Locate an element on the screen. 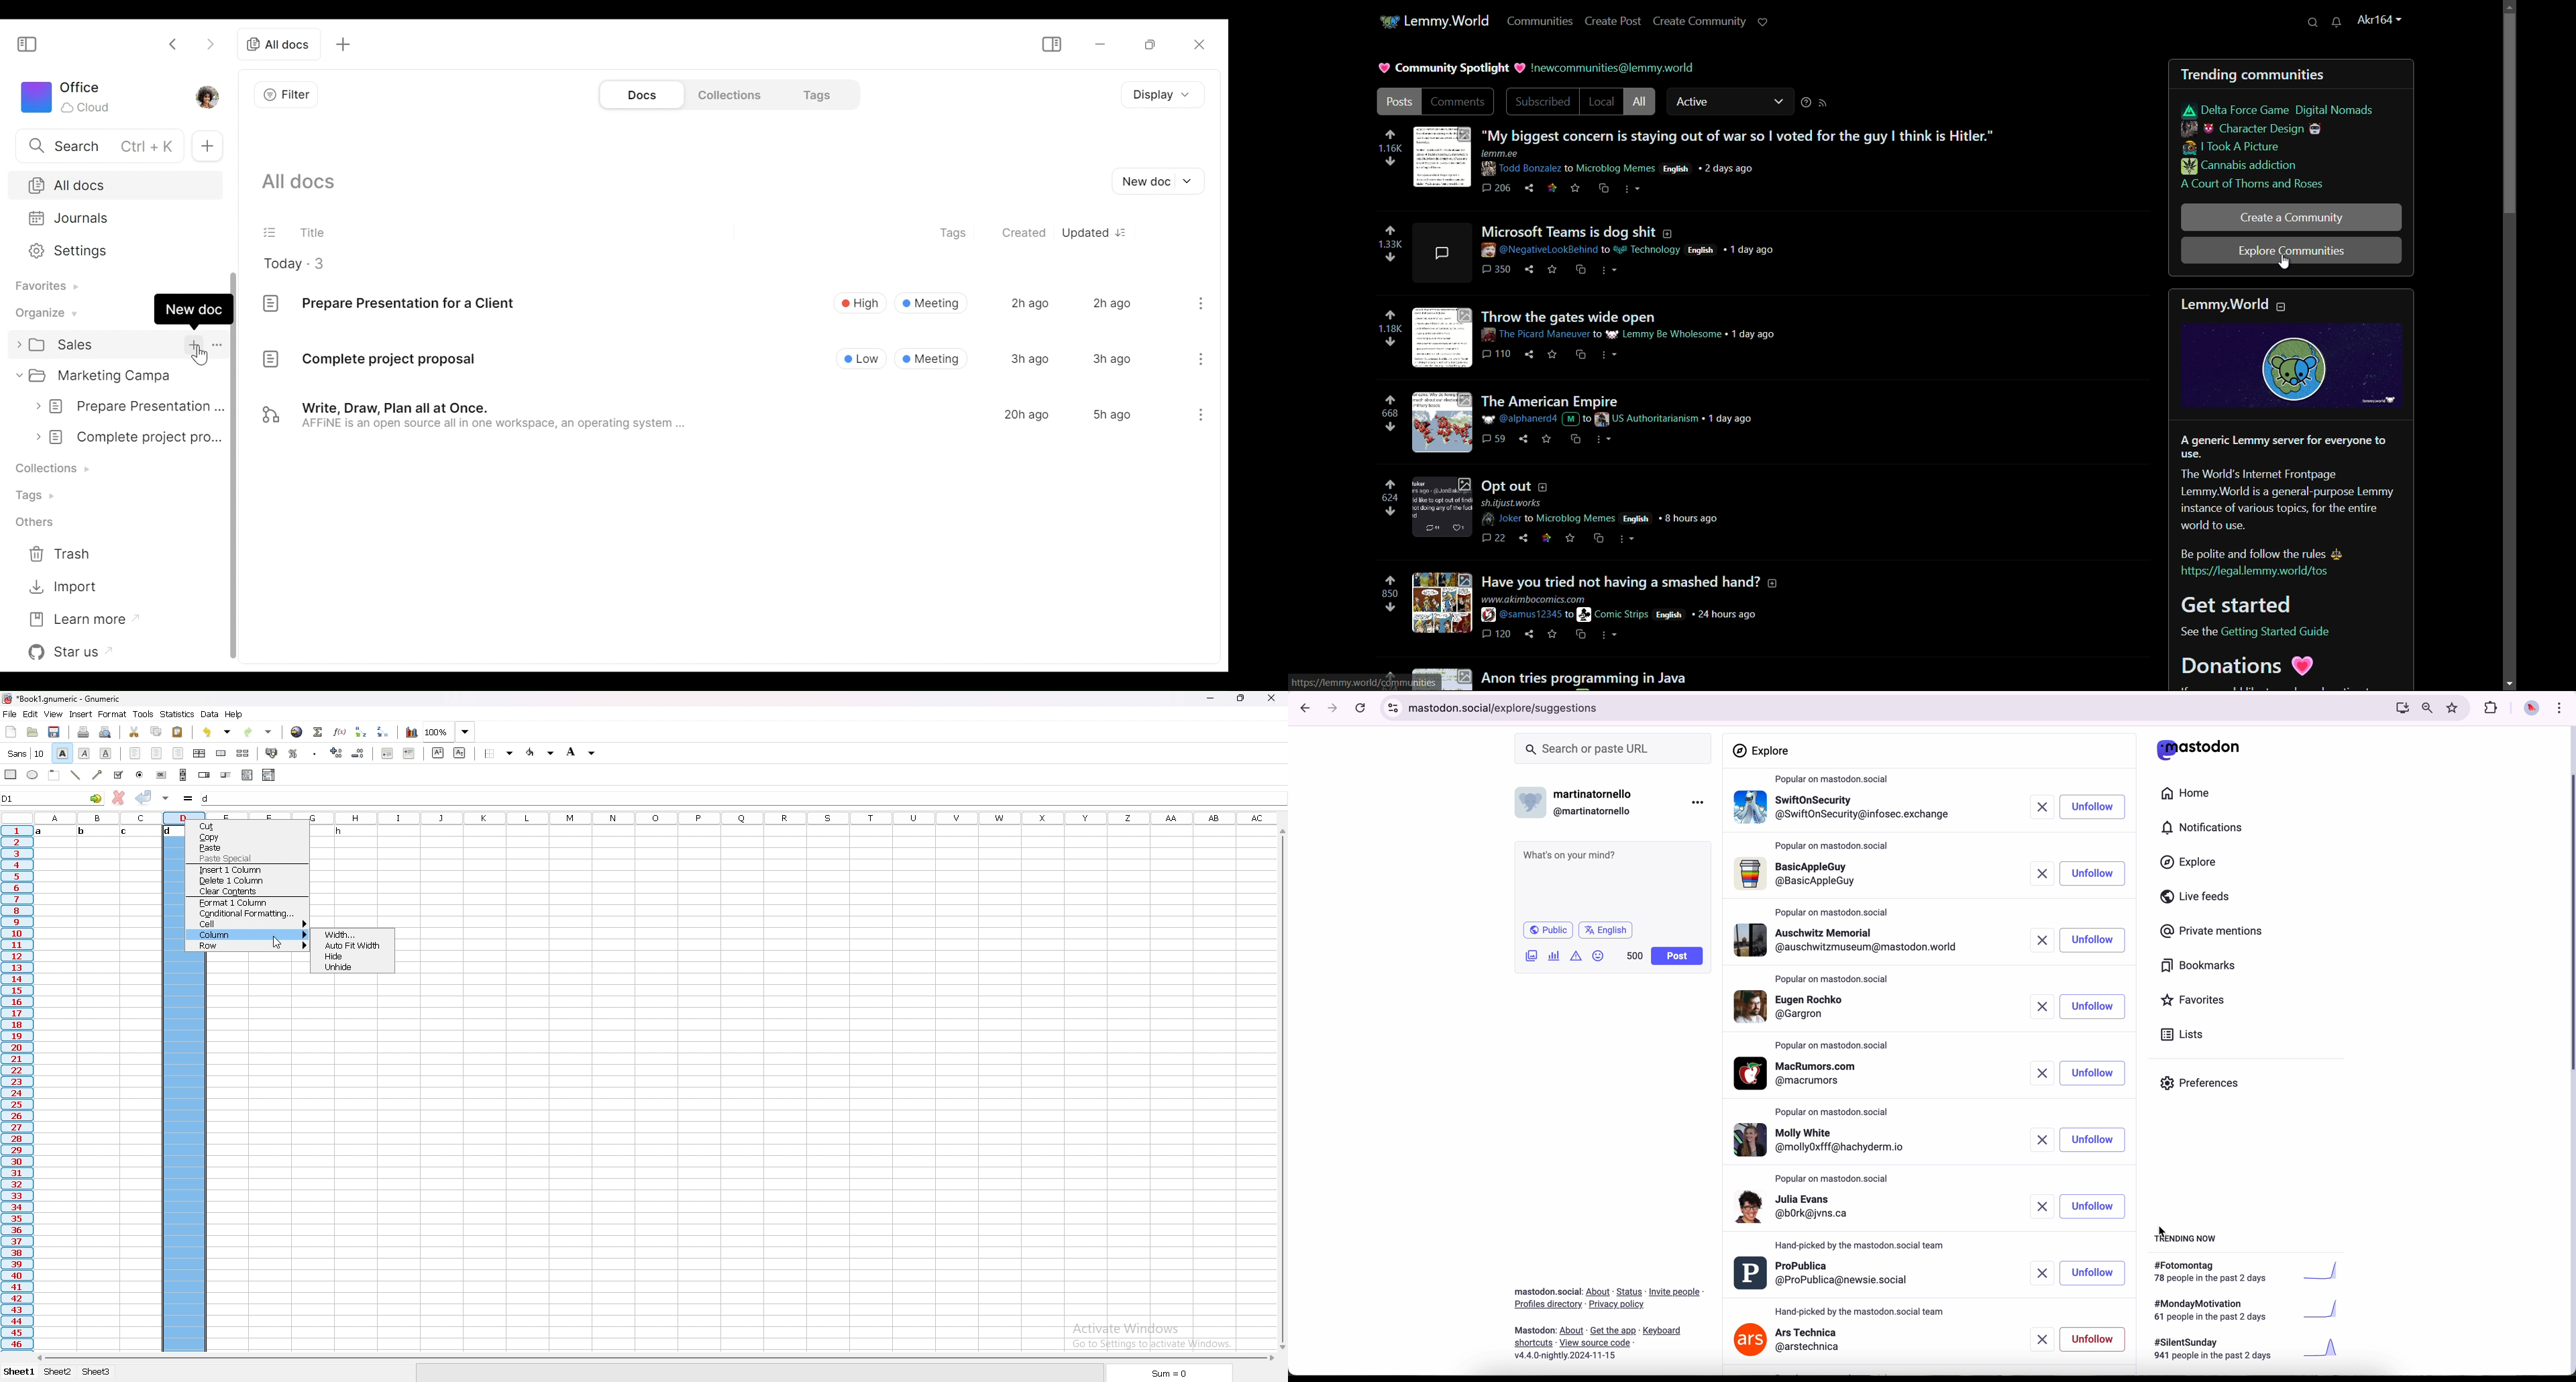  add is located at coordinates (193, 344).